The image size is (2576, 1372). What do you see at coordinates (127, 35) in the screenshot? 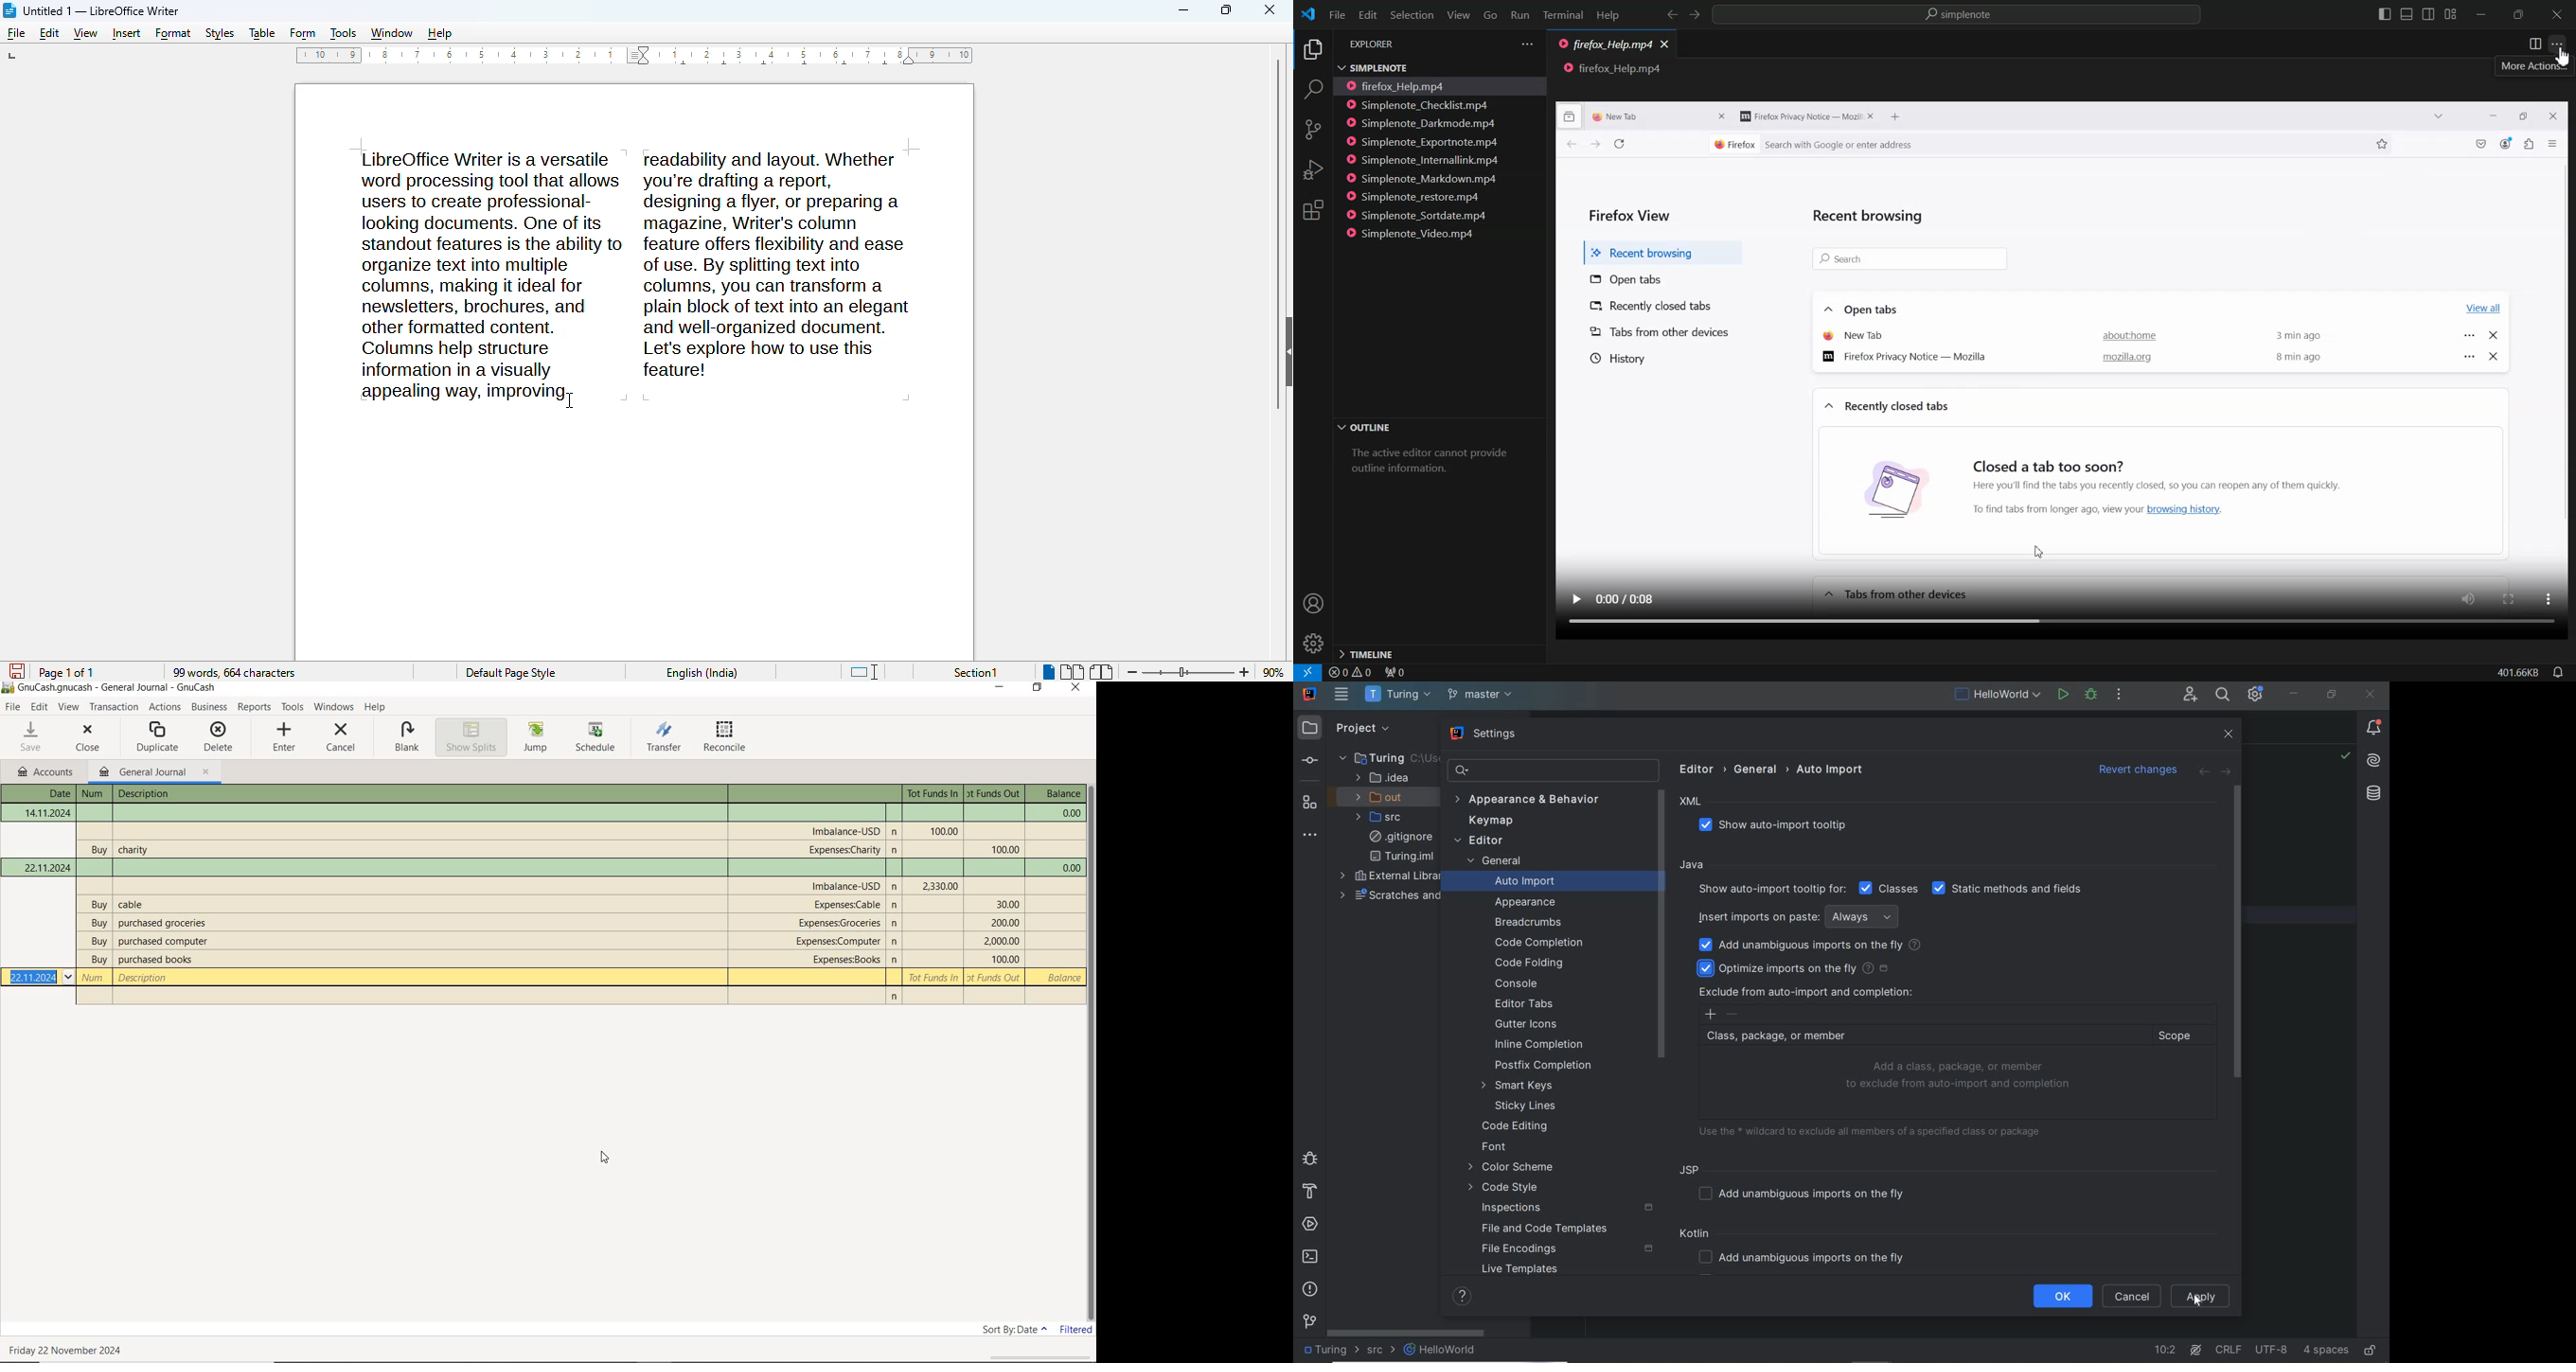
I see `insert` at bounding box center [127, 35].